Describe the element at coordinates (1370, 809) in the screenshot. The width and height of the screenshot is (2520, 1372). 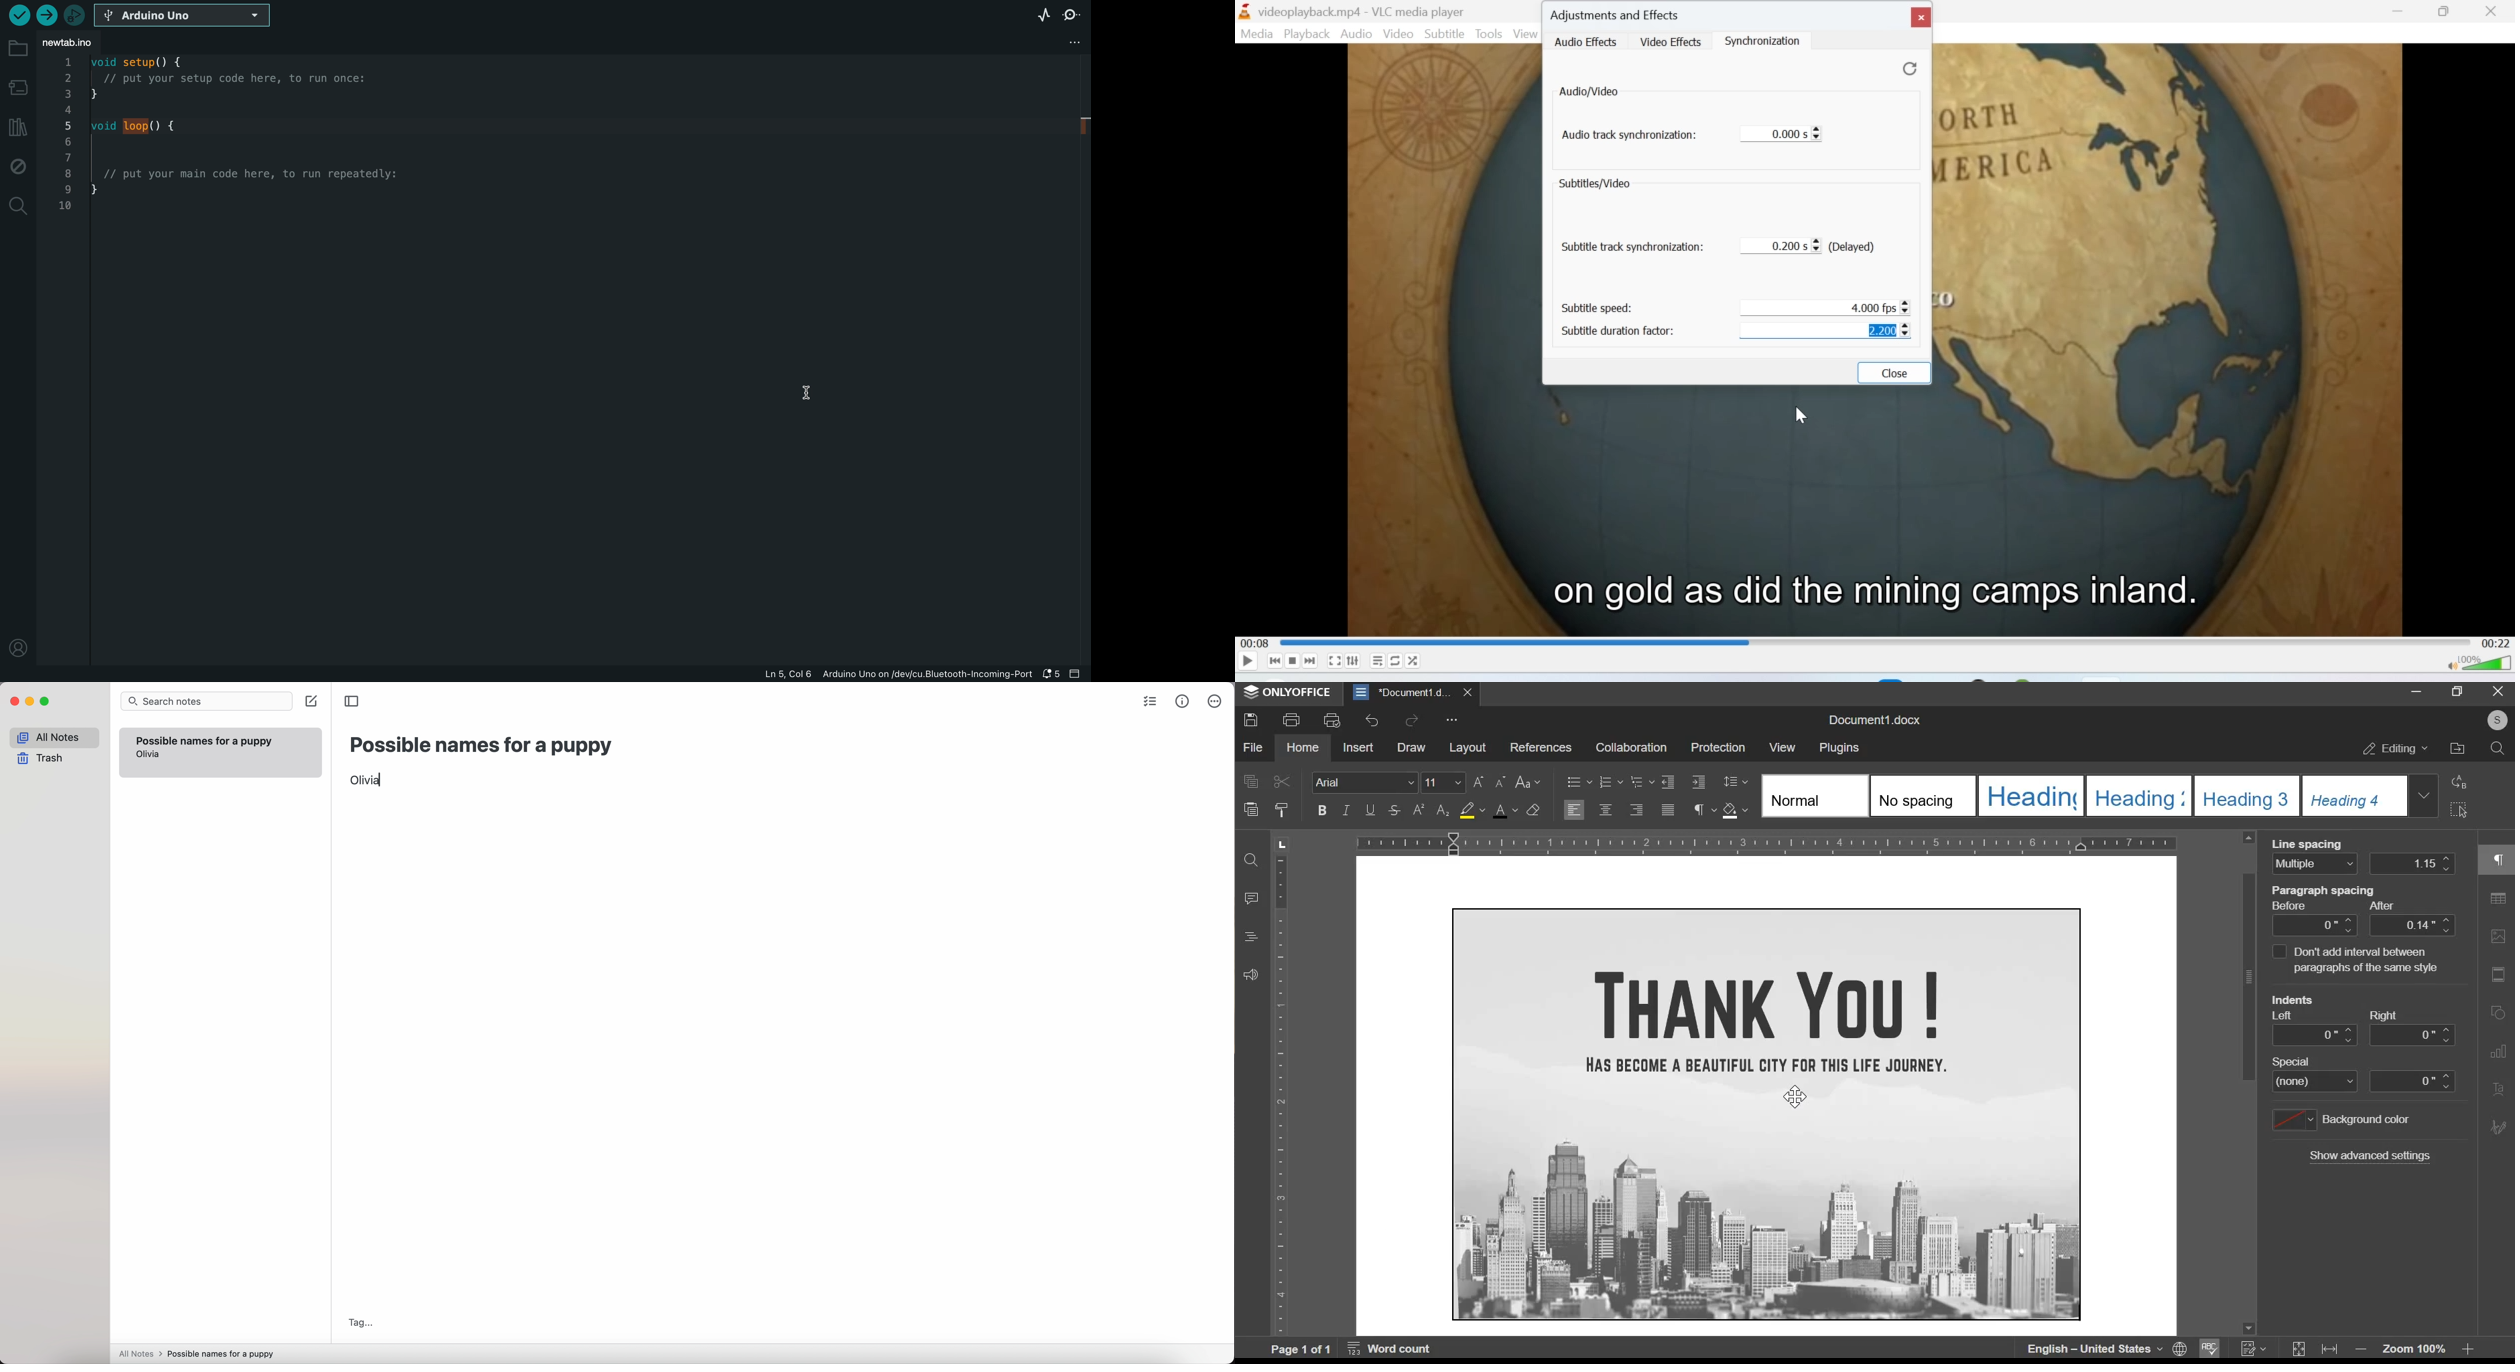
I see `underline` at that location.